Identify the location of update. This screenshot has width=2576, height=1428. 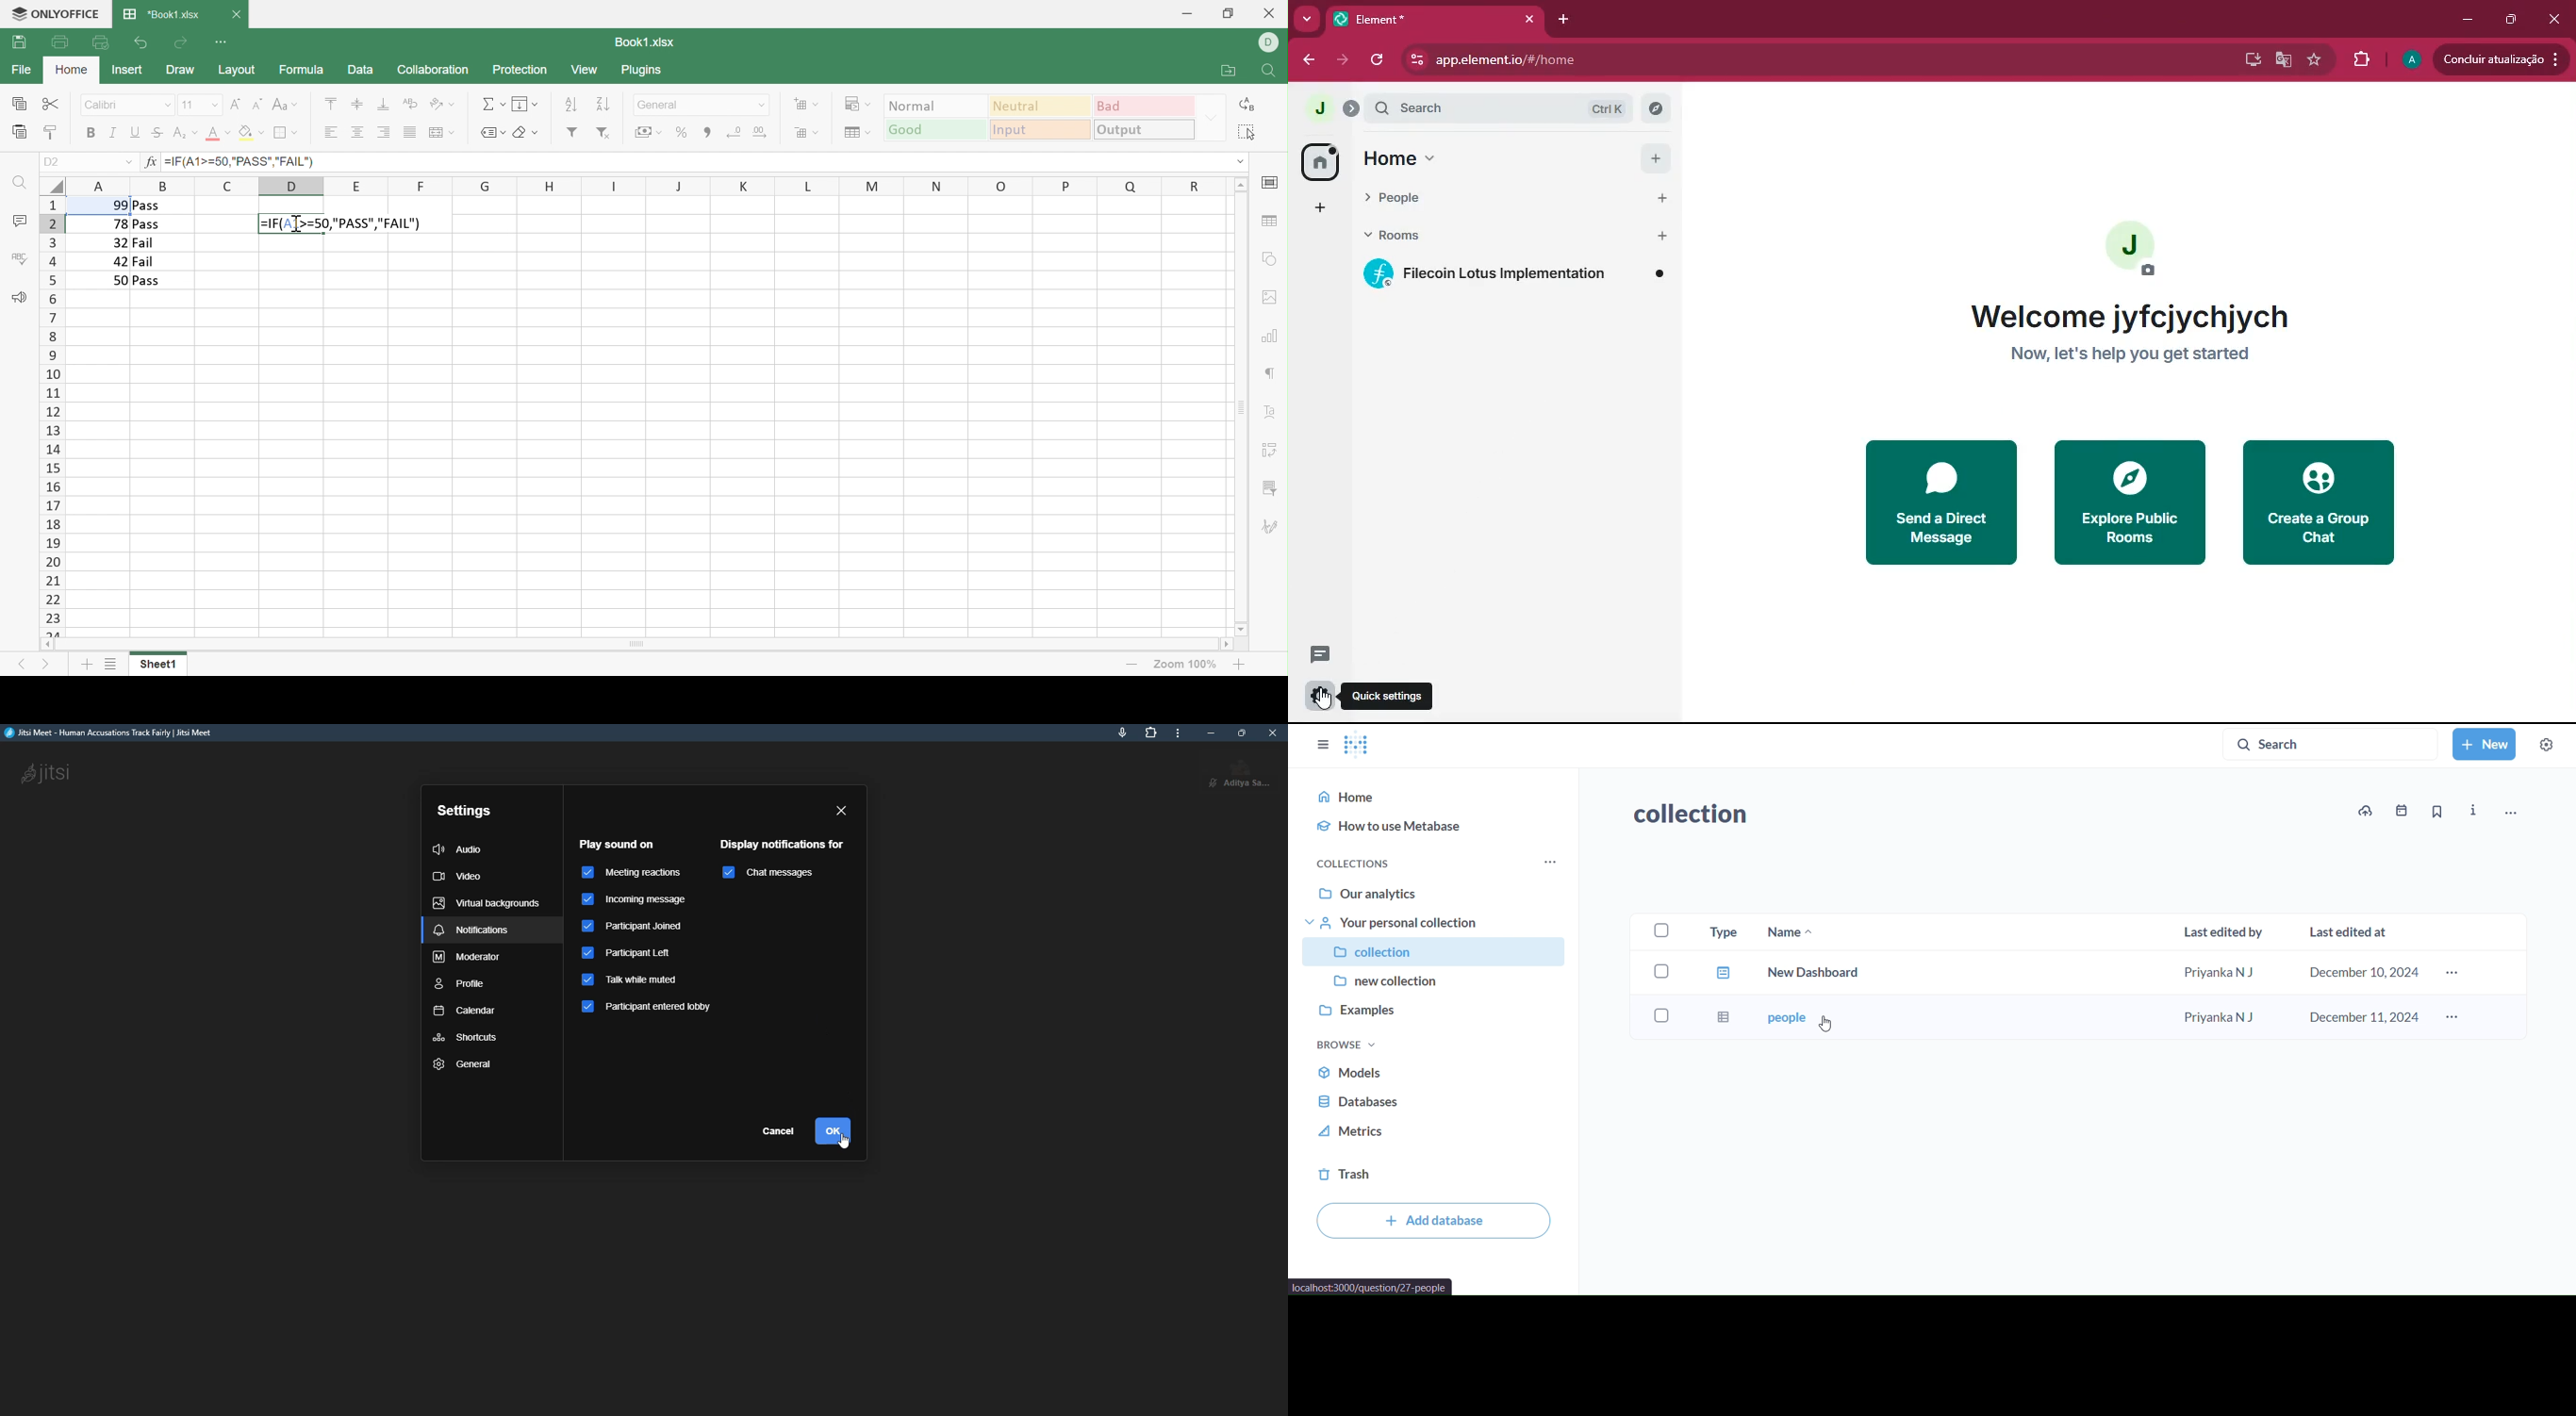
(2501, 61).